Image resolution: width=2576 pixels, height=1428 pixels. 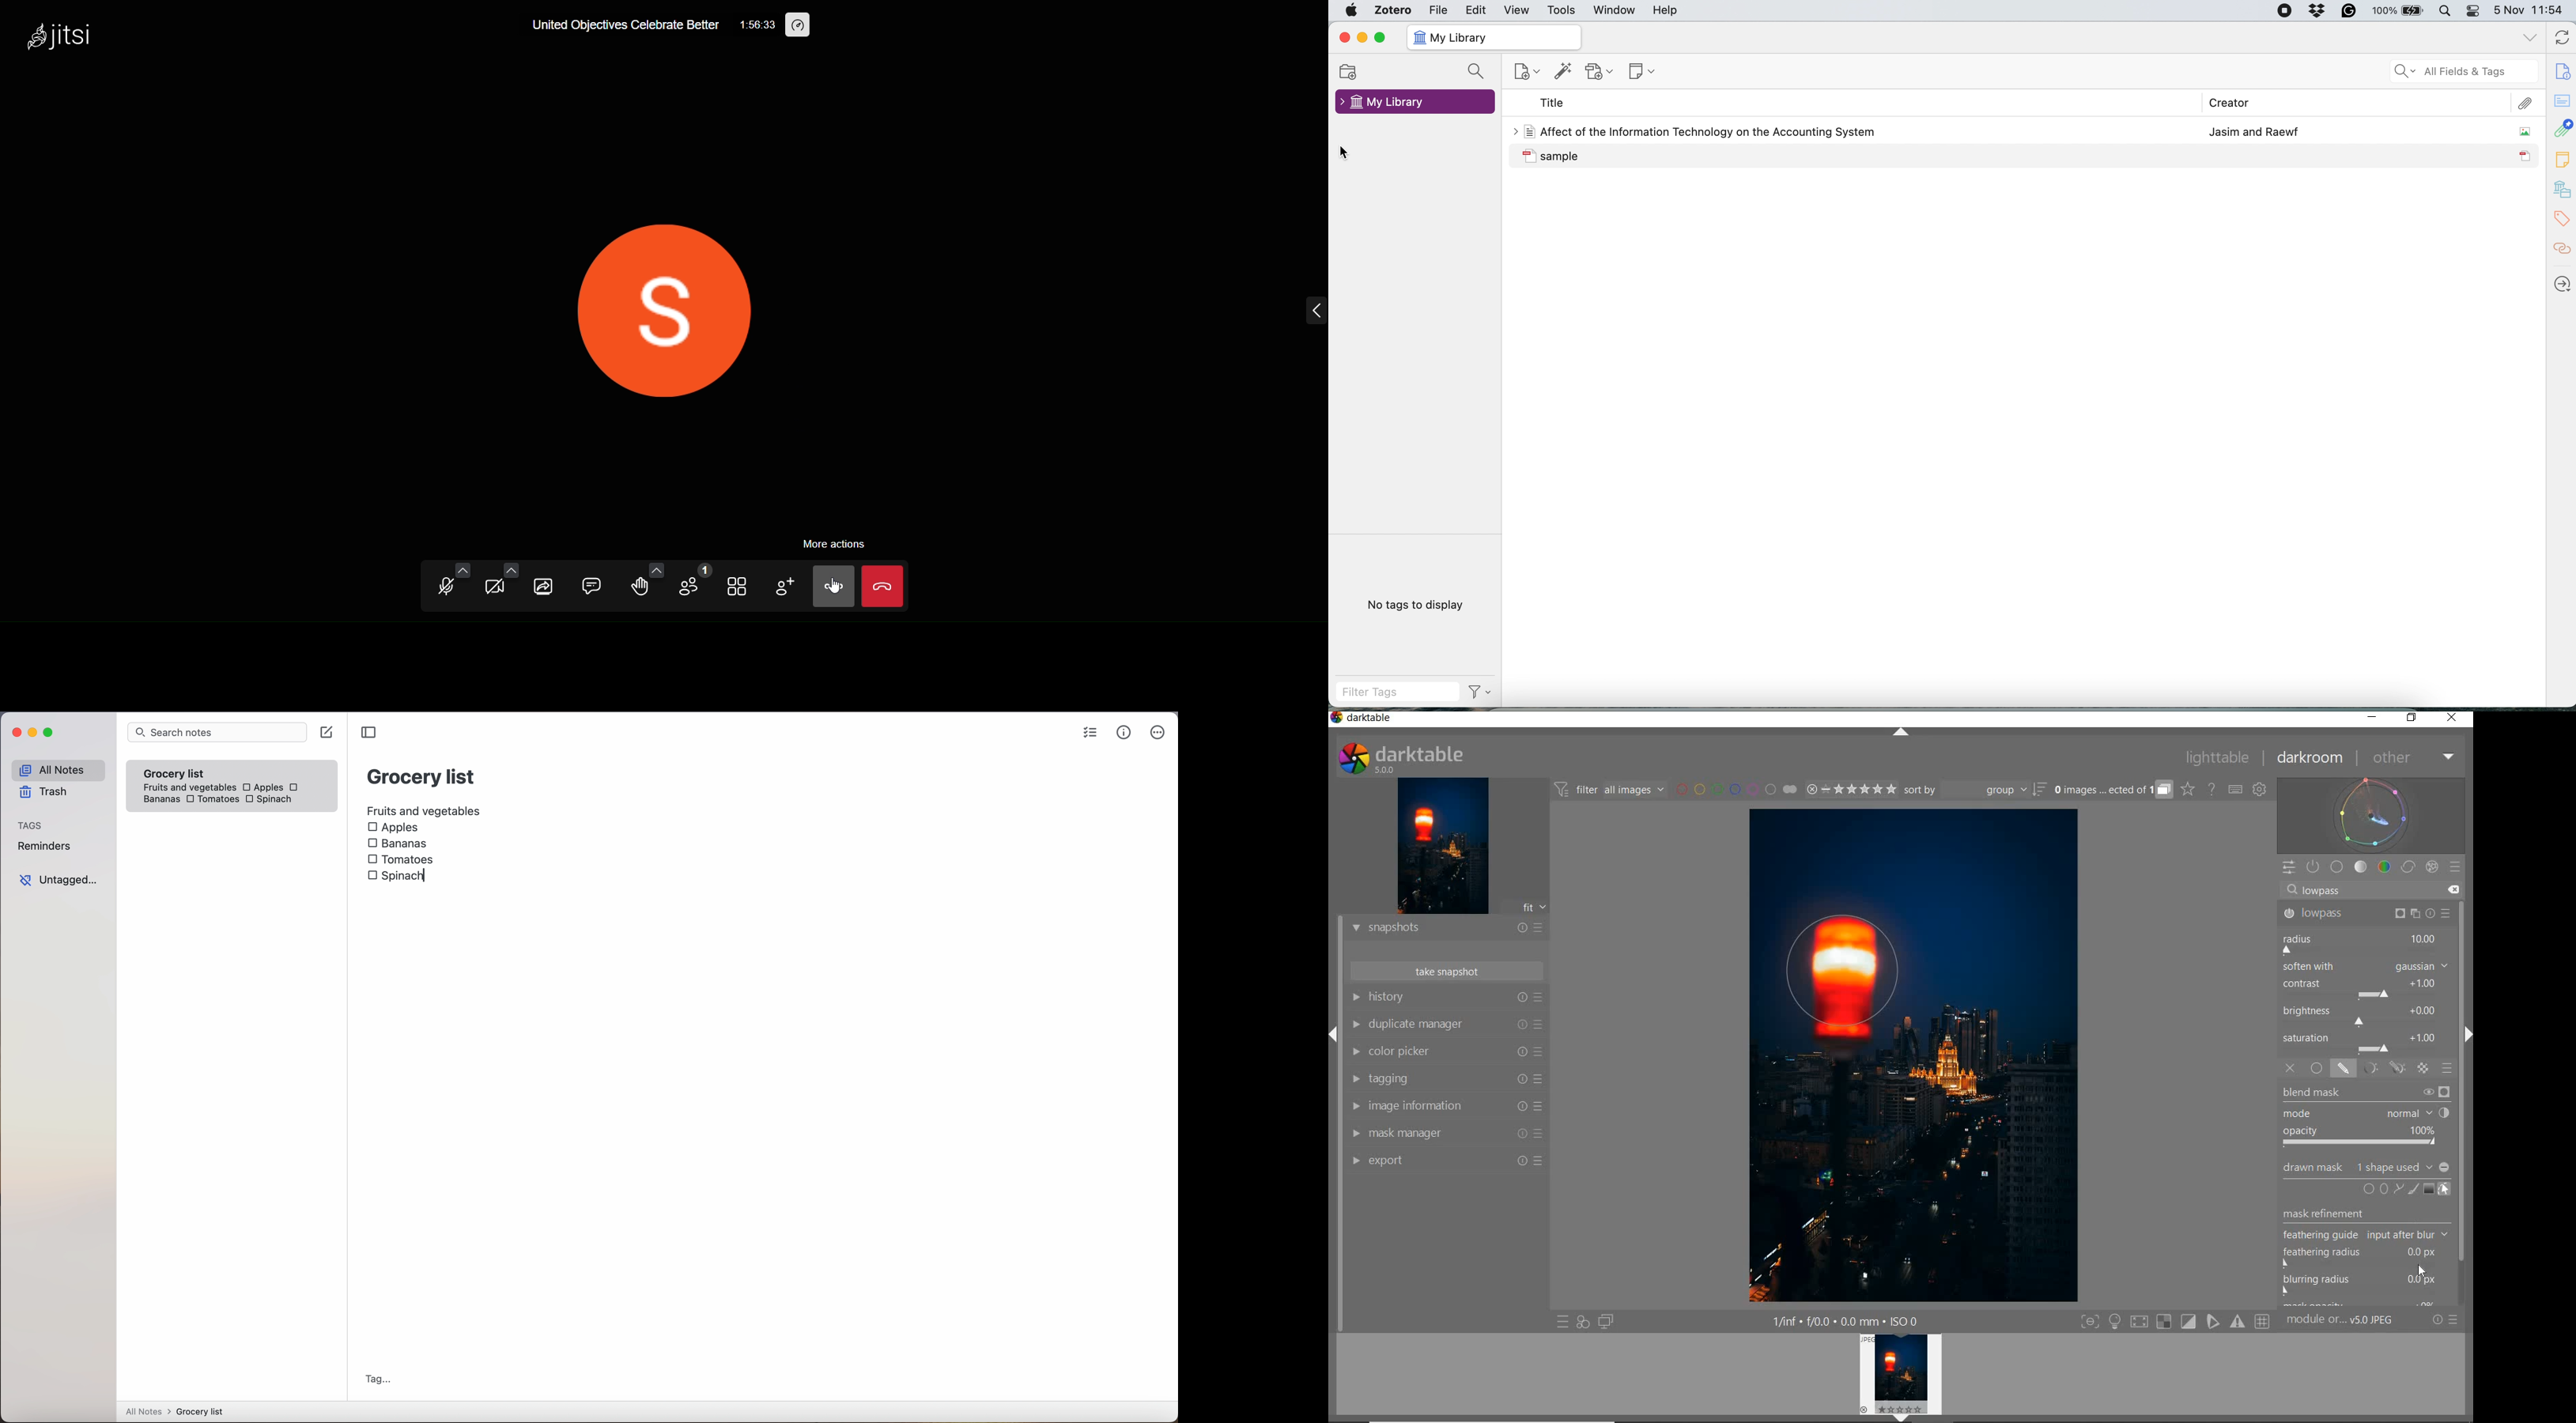 I want to click on United Objectives Celebrate Better, so click(x=611, y=28).